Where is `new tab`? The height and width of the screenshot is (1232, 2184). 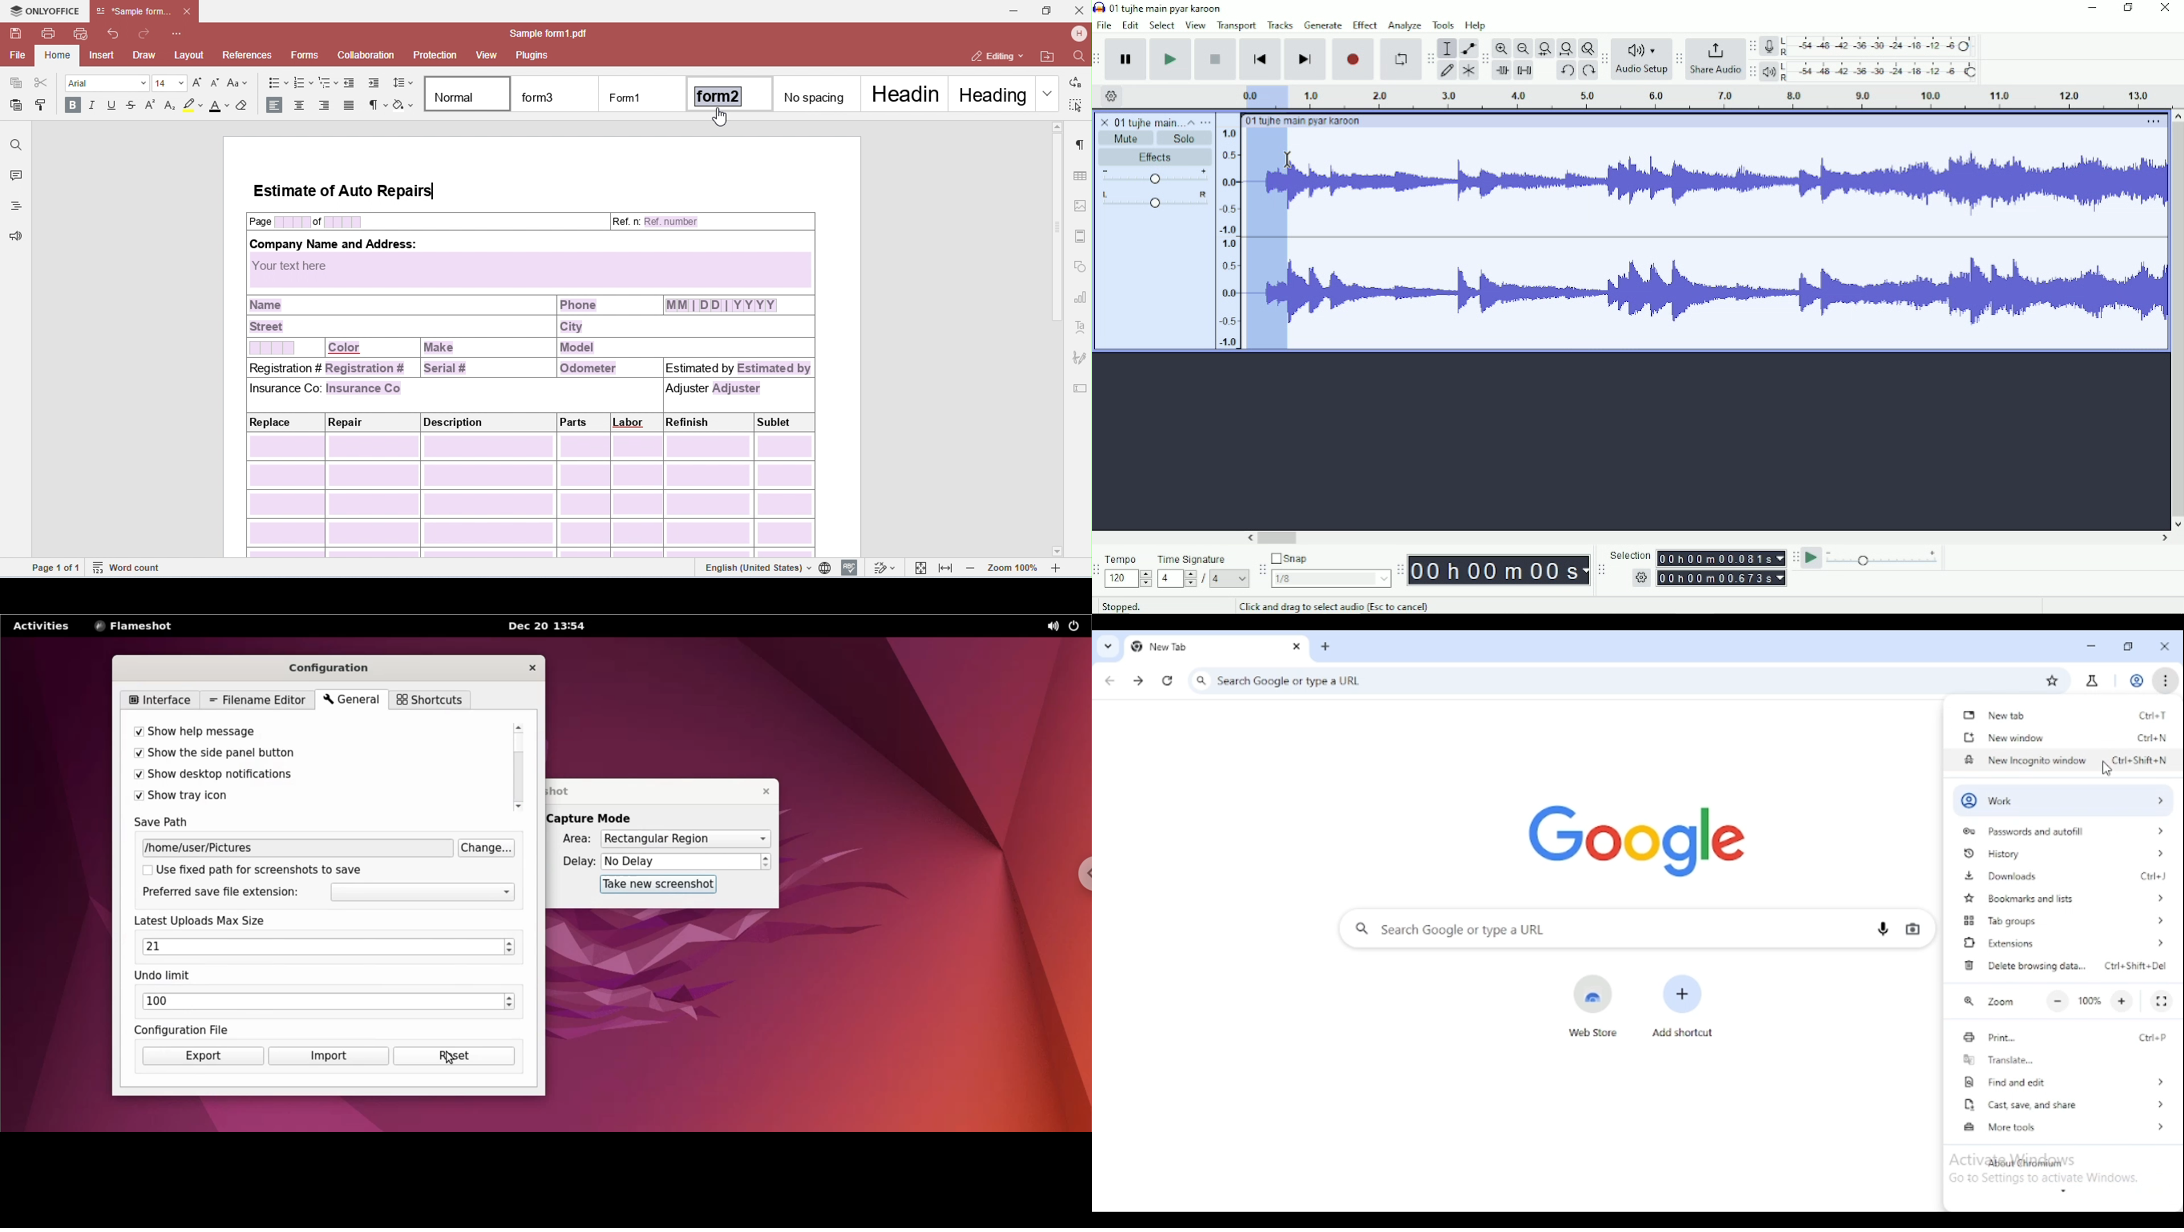 new tab is located at coordinates (1197, 646).